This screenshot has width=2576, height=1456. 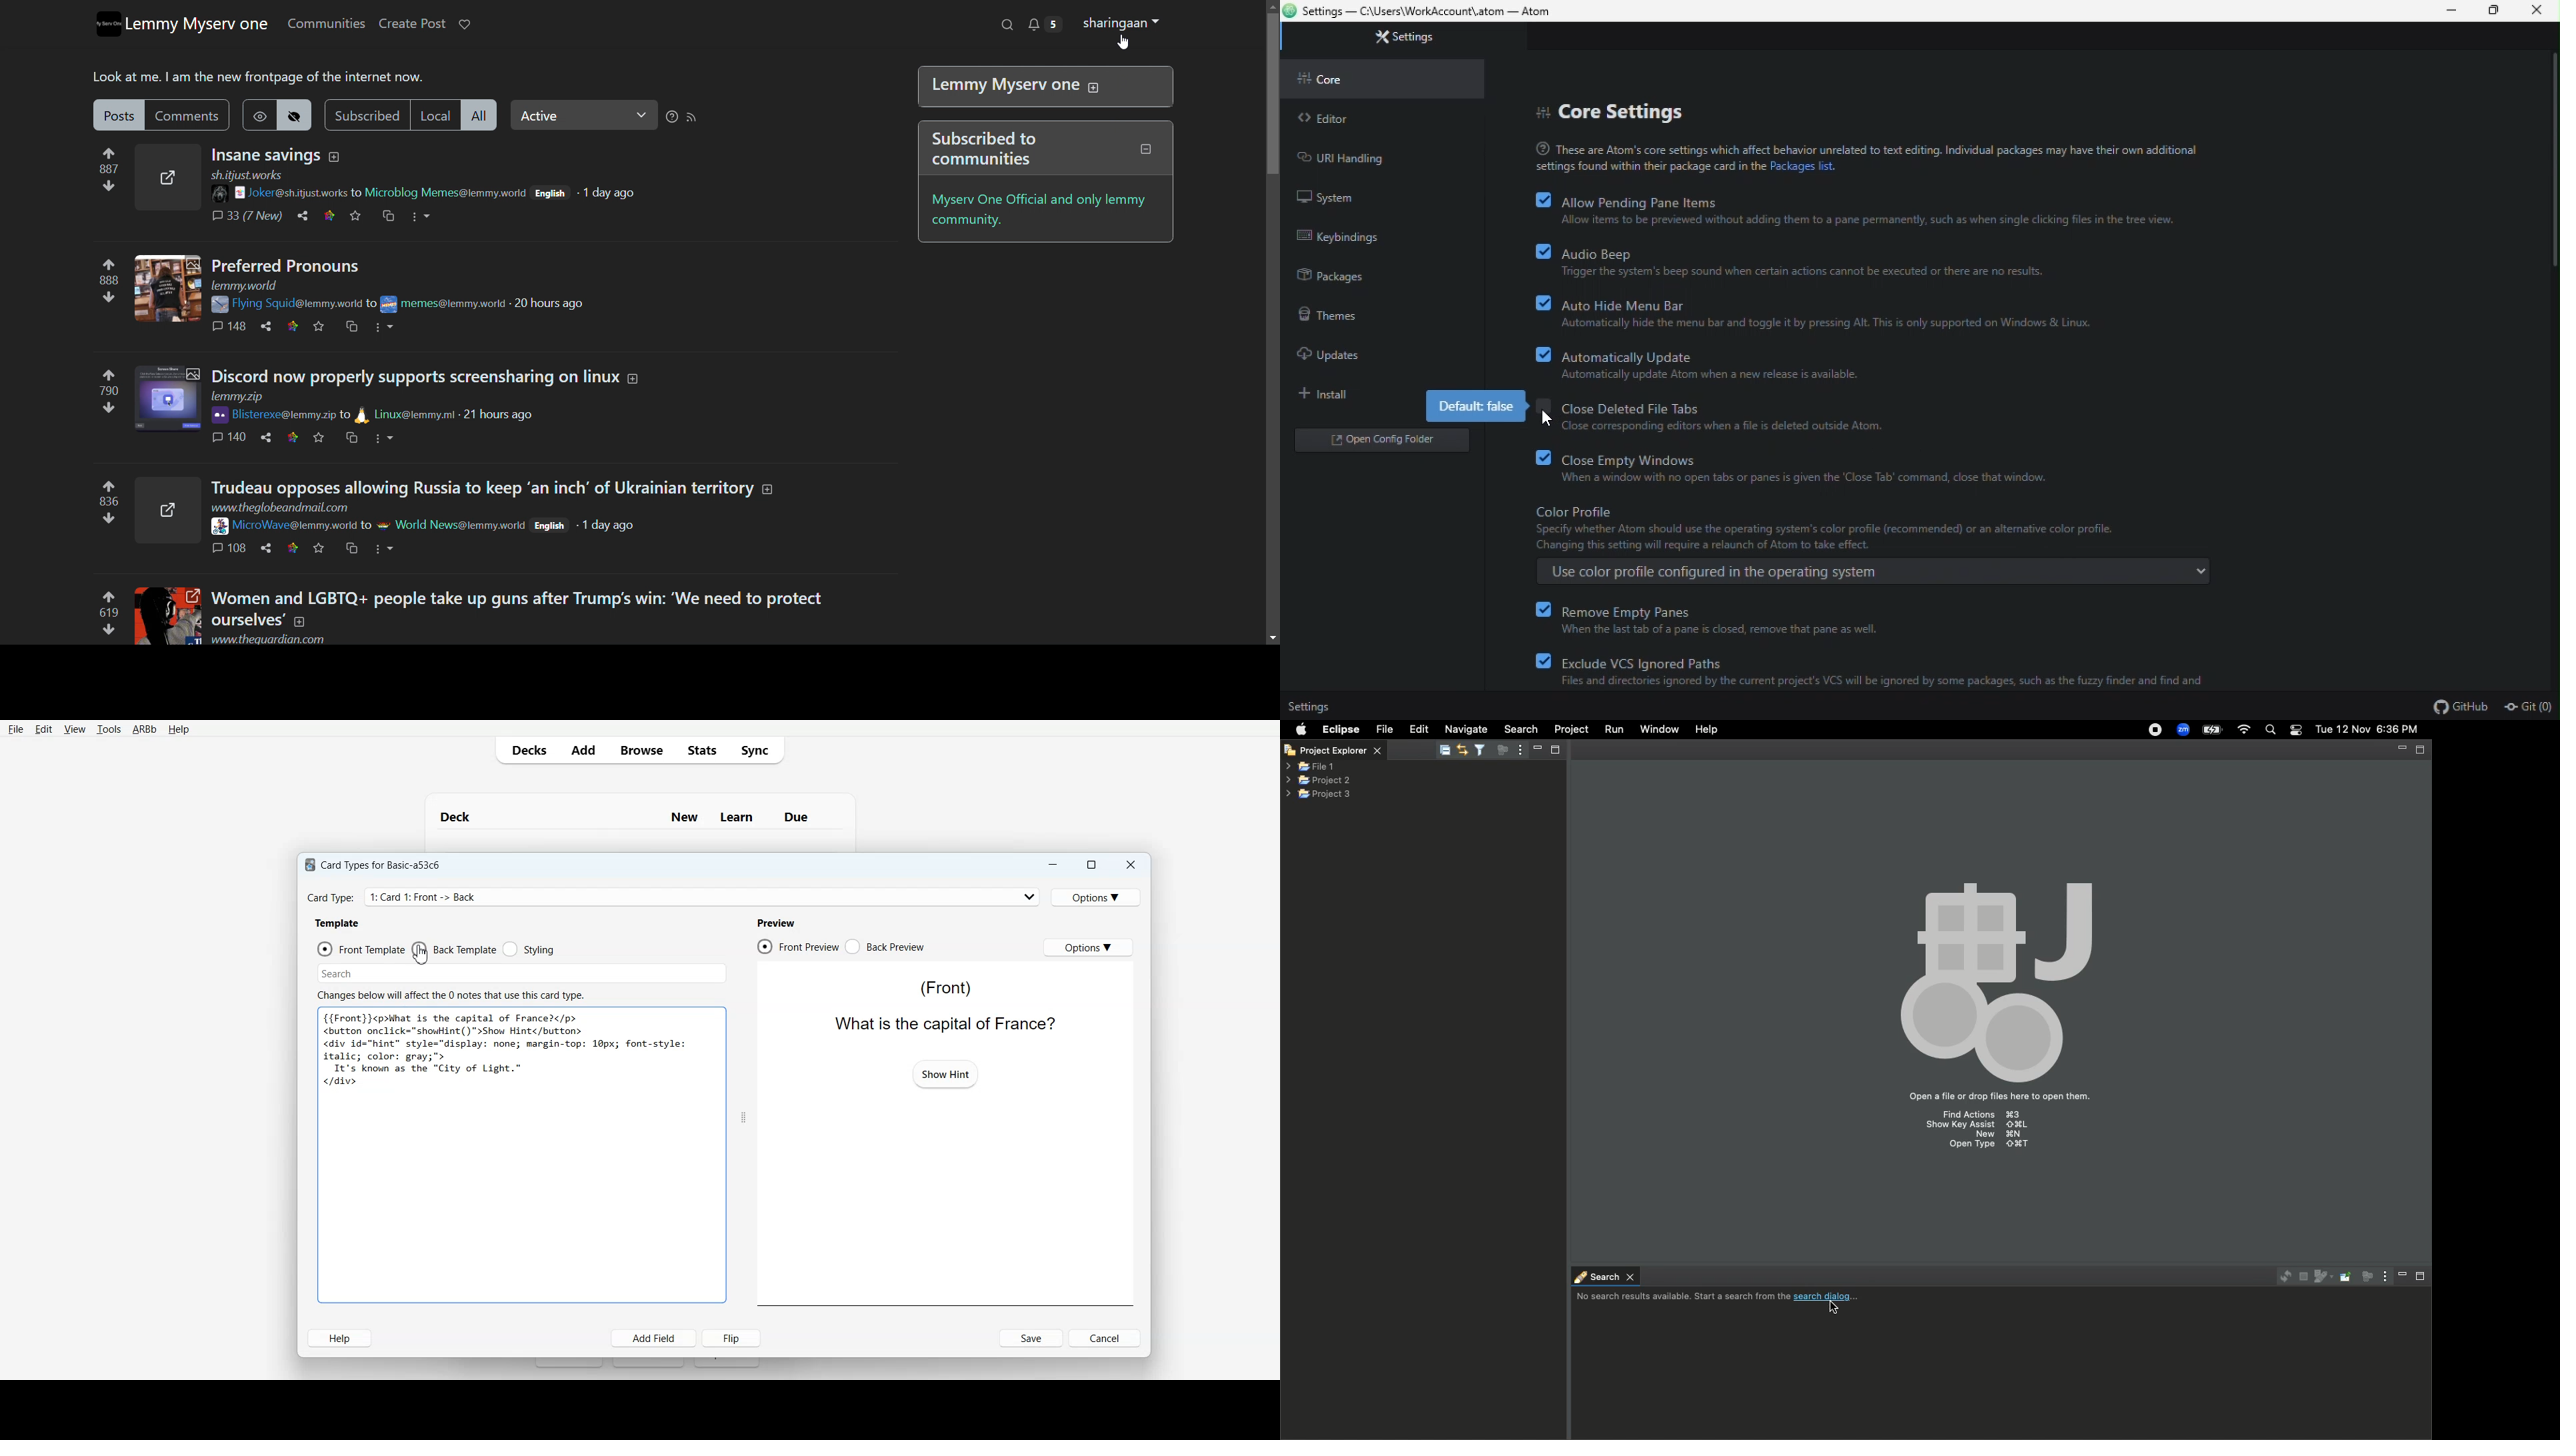 I want to click on Front Template, so click(x=361, y=949).